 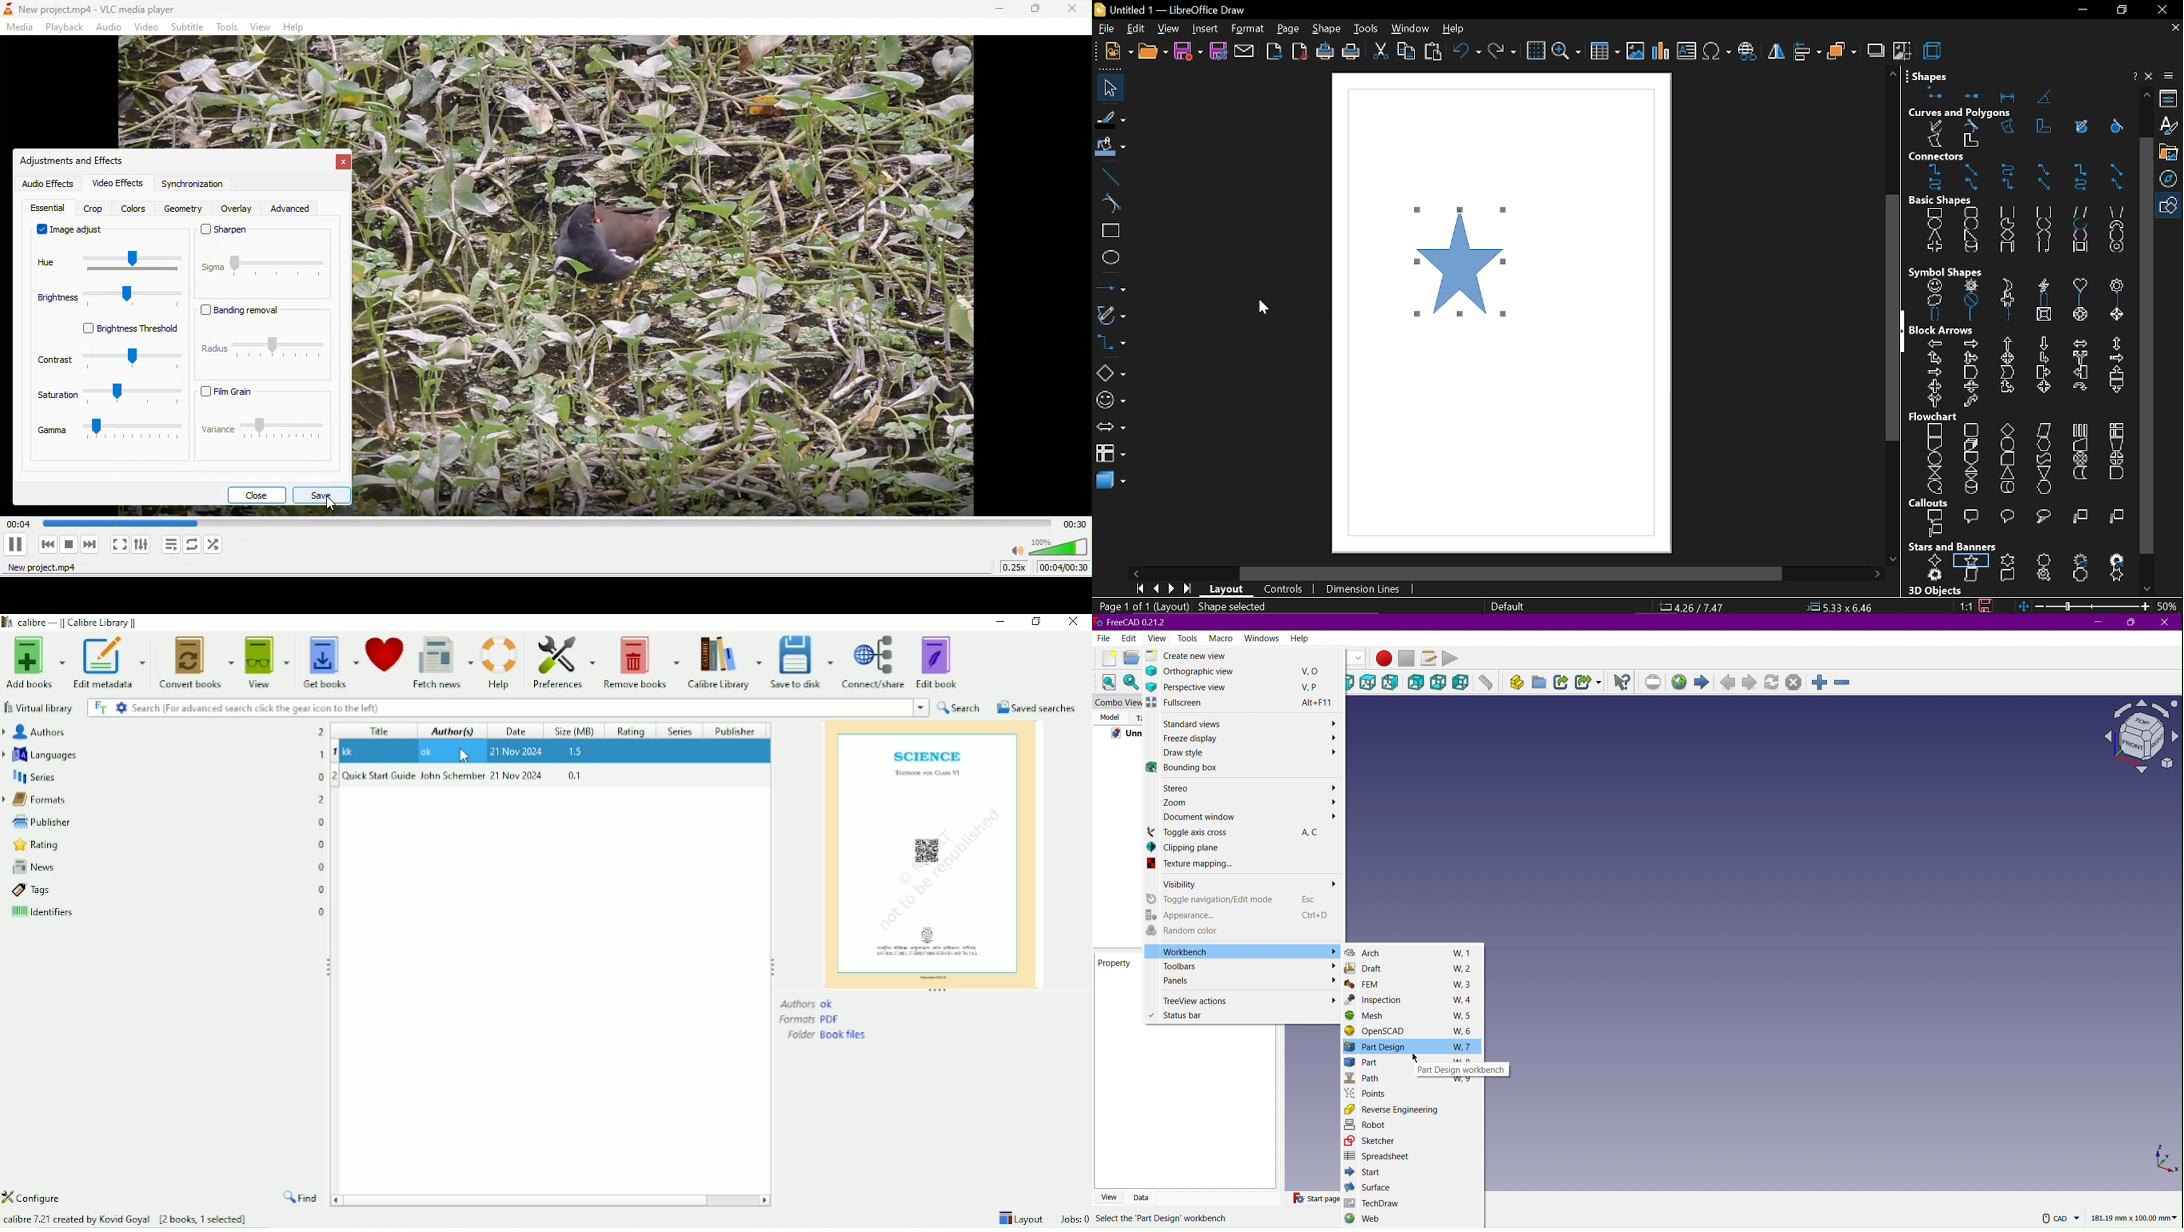 What do you see at coordinates (1317, 1200) in the screenshot?
I see `Start Page` at bounding box center [1317, 1200].